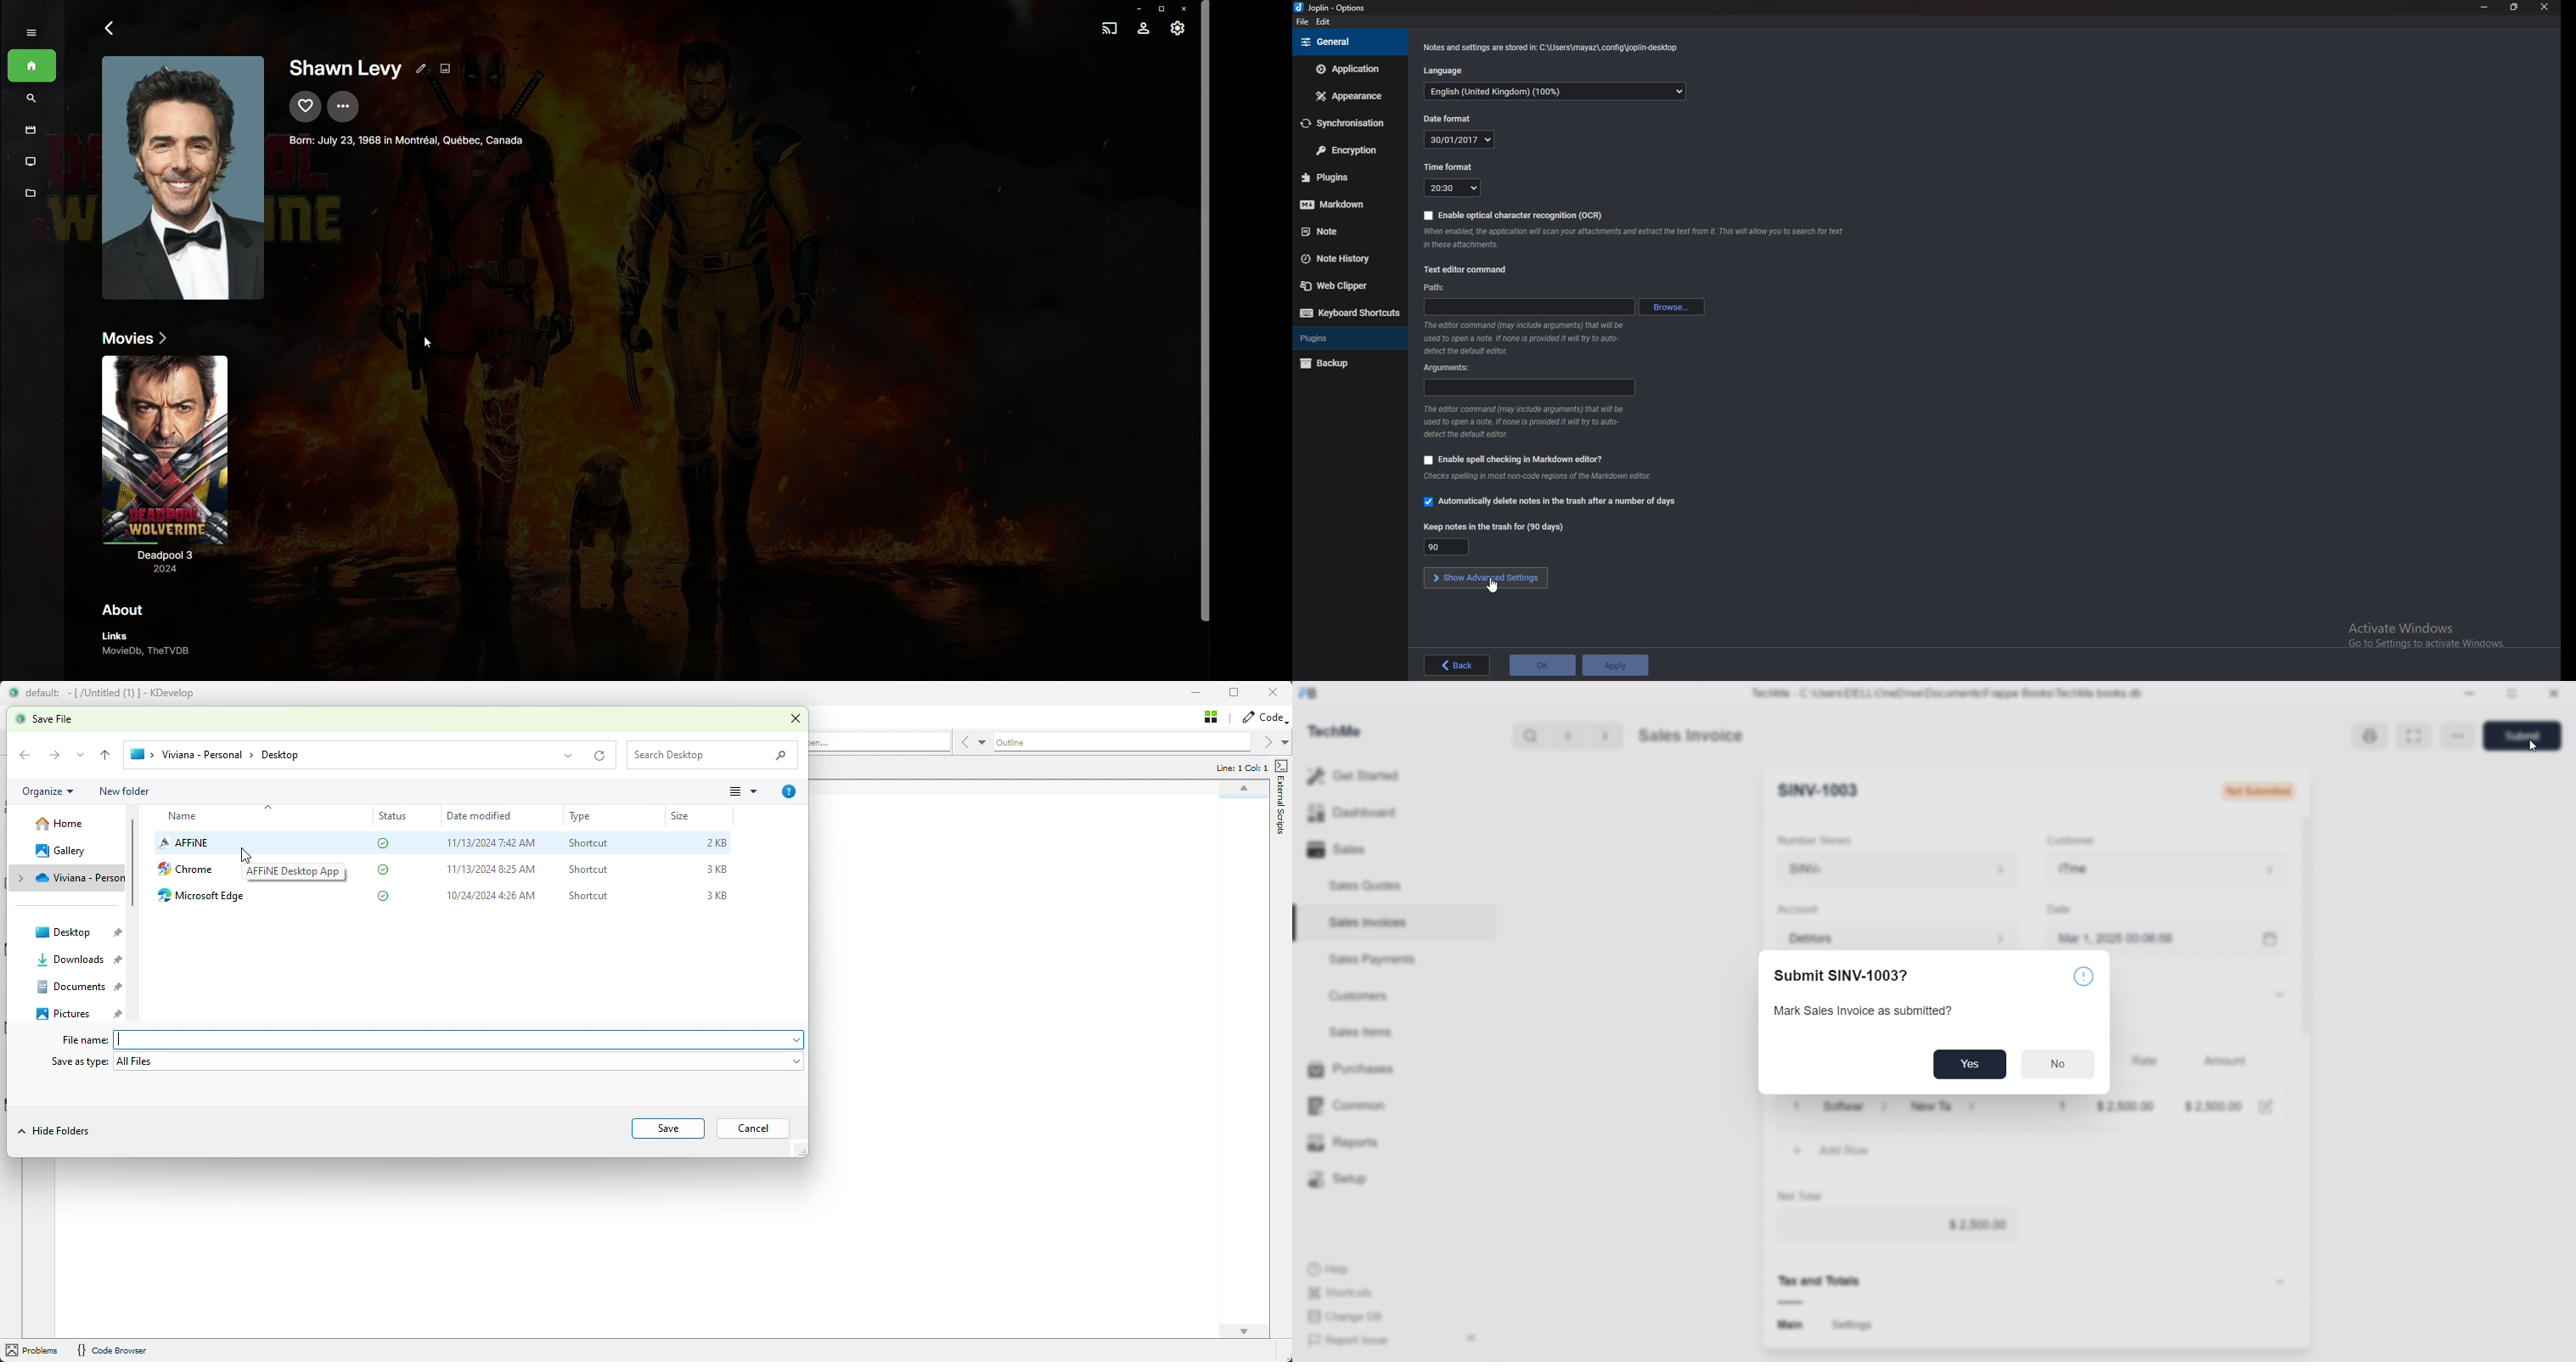 The width and height of the screenshot is (2576, 1372). I want to click on Keyboard shortcuts, so click(1348, 313).